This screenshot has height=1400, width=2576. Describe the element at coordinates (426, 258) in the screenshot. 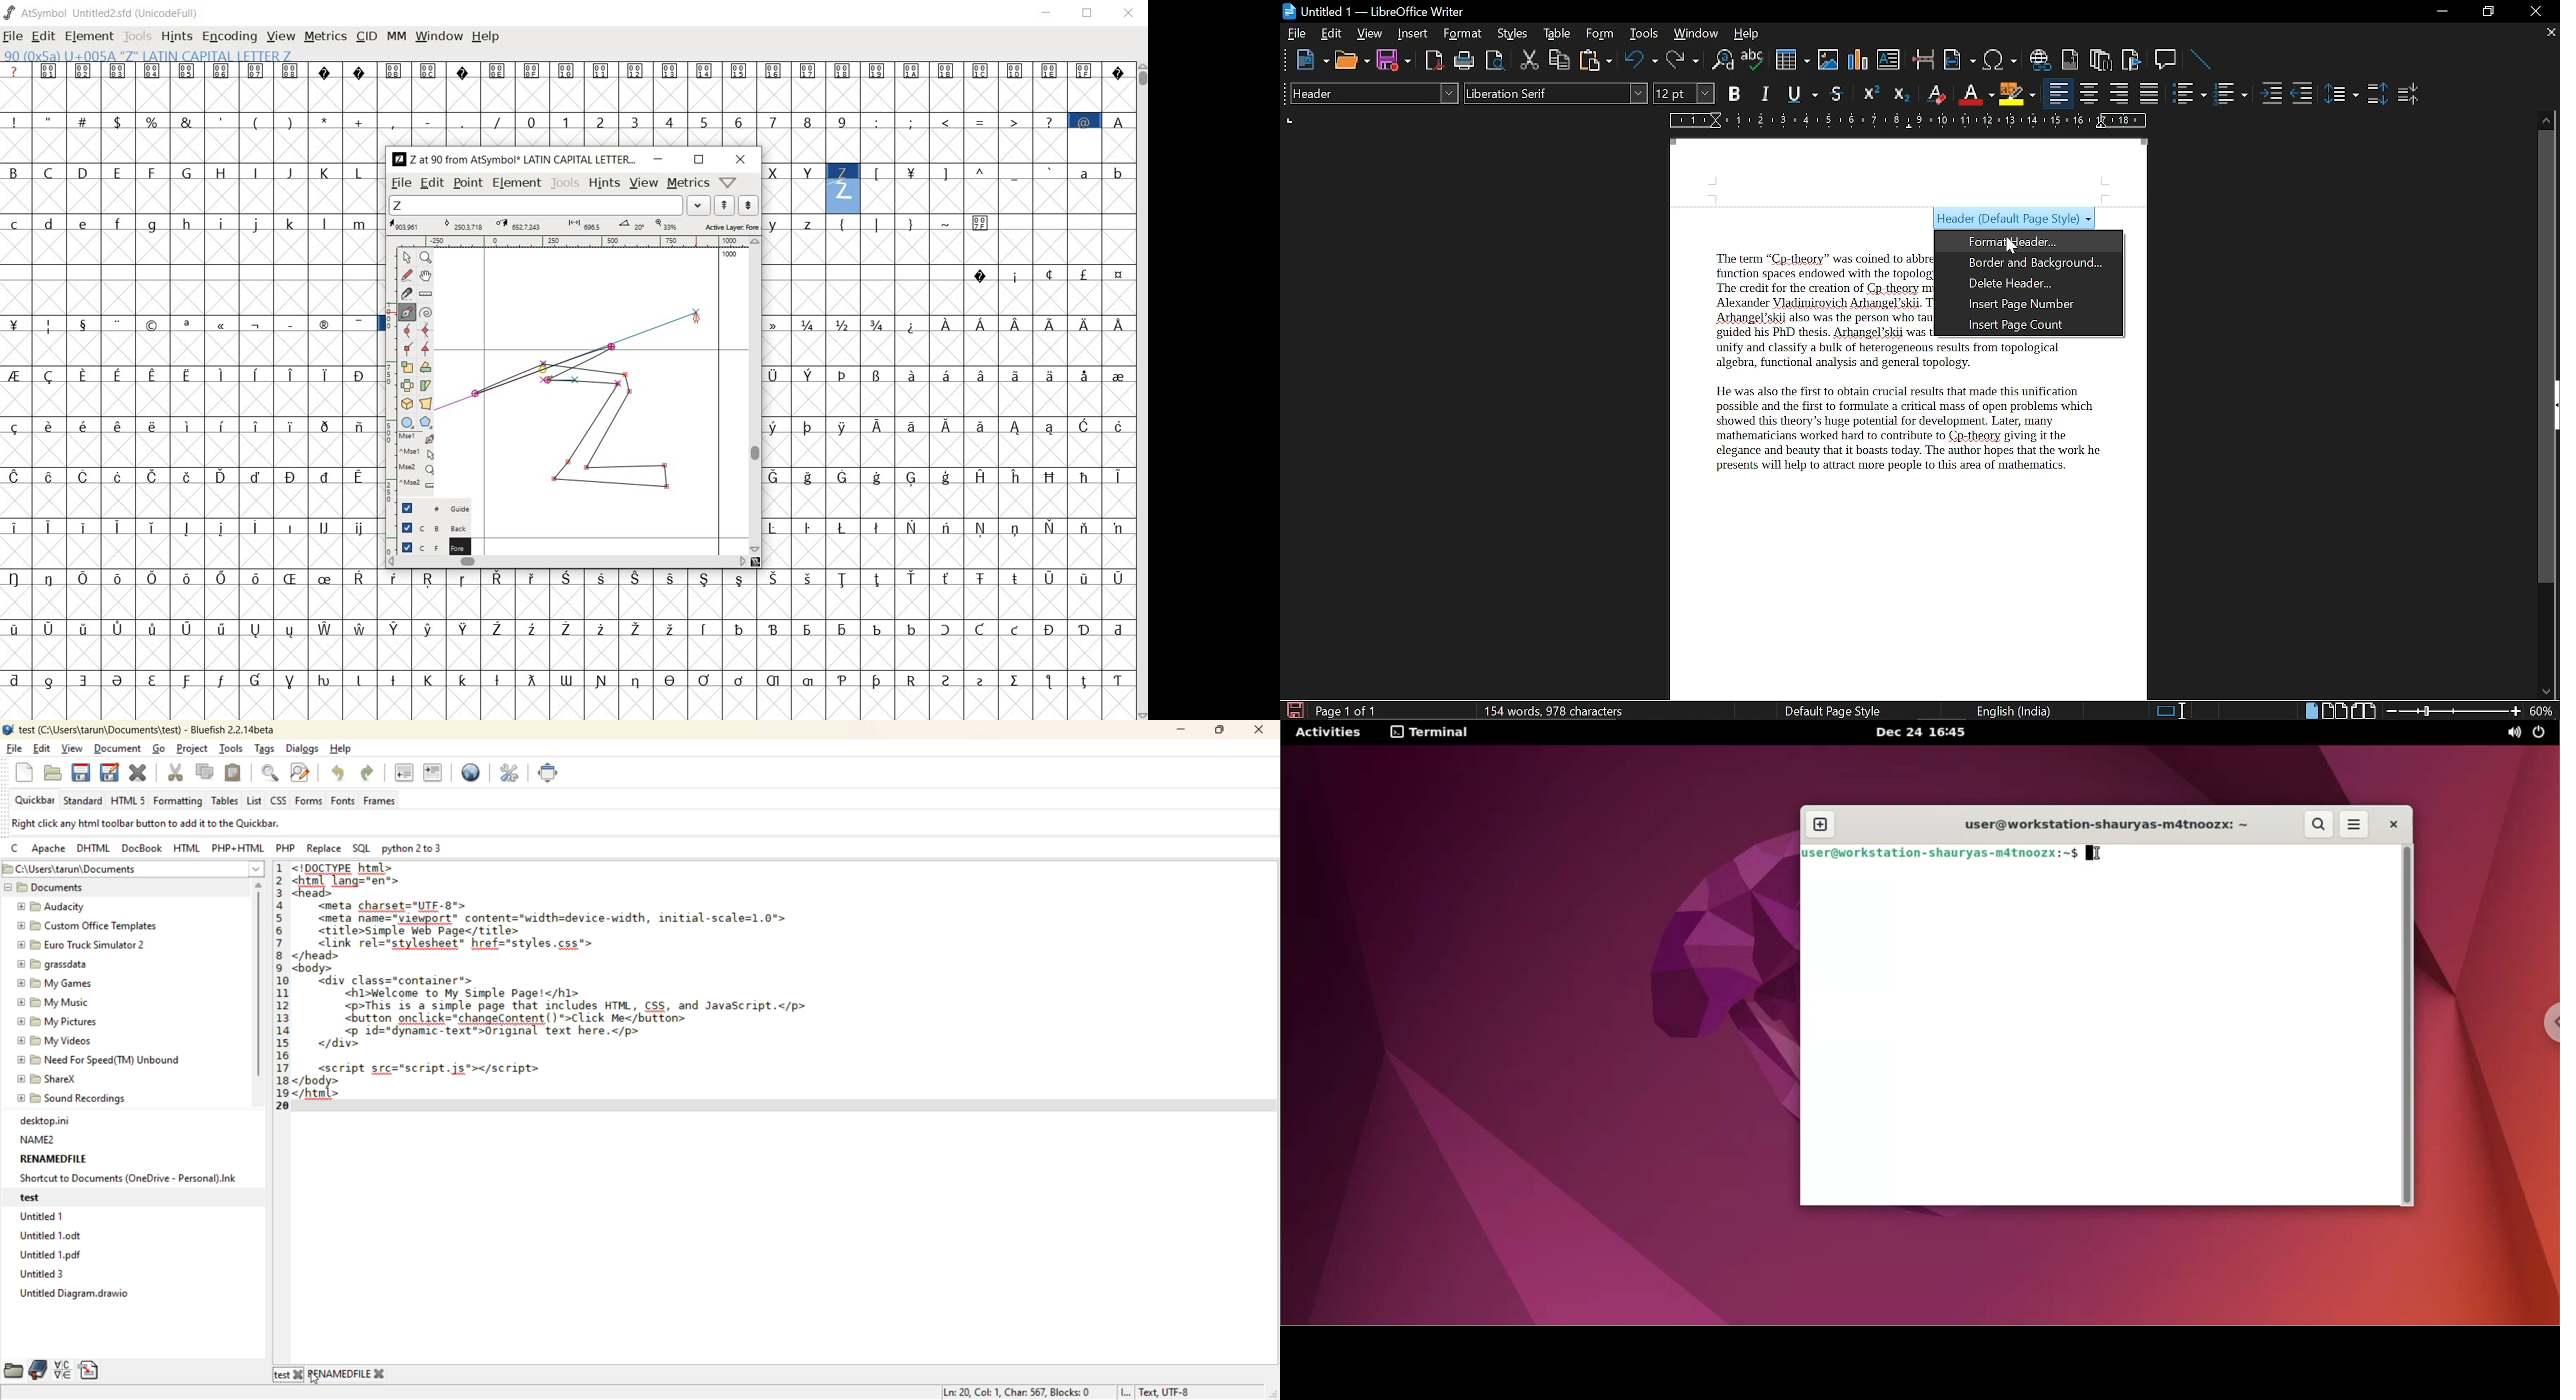

I see `MAGNIFY` at that location.